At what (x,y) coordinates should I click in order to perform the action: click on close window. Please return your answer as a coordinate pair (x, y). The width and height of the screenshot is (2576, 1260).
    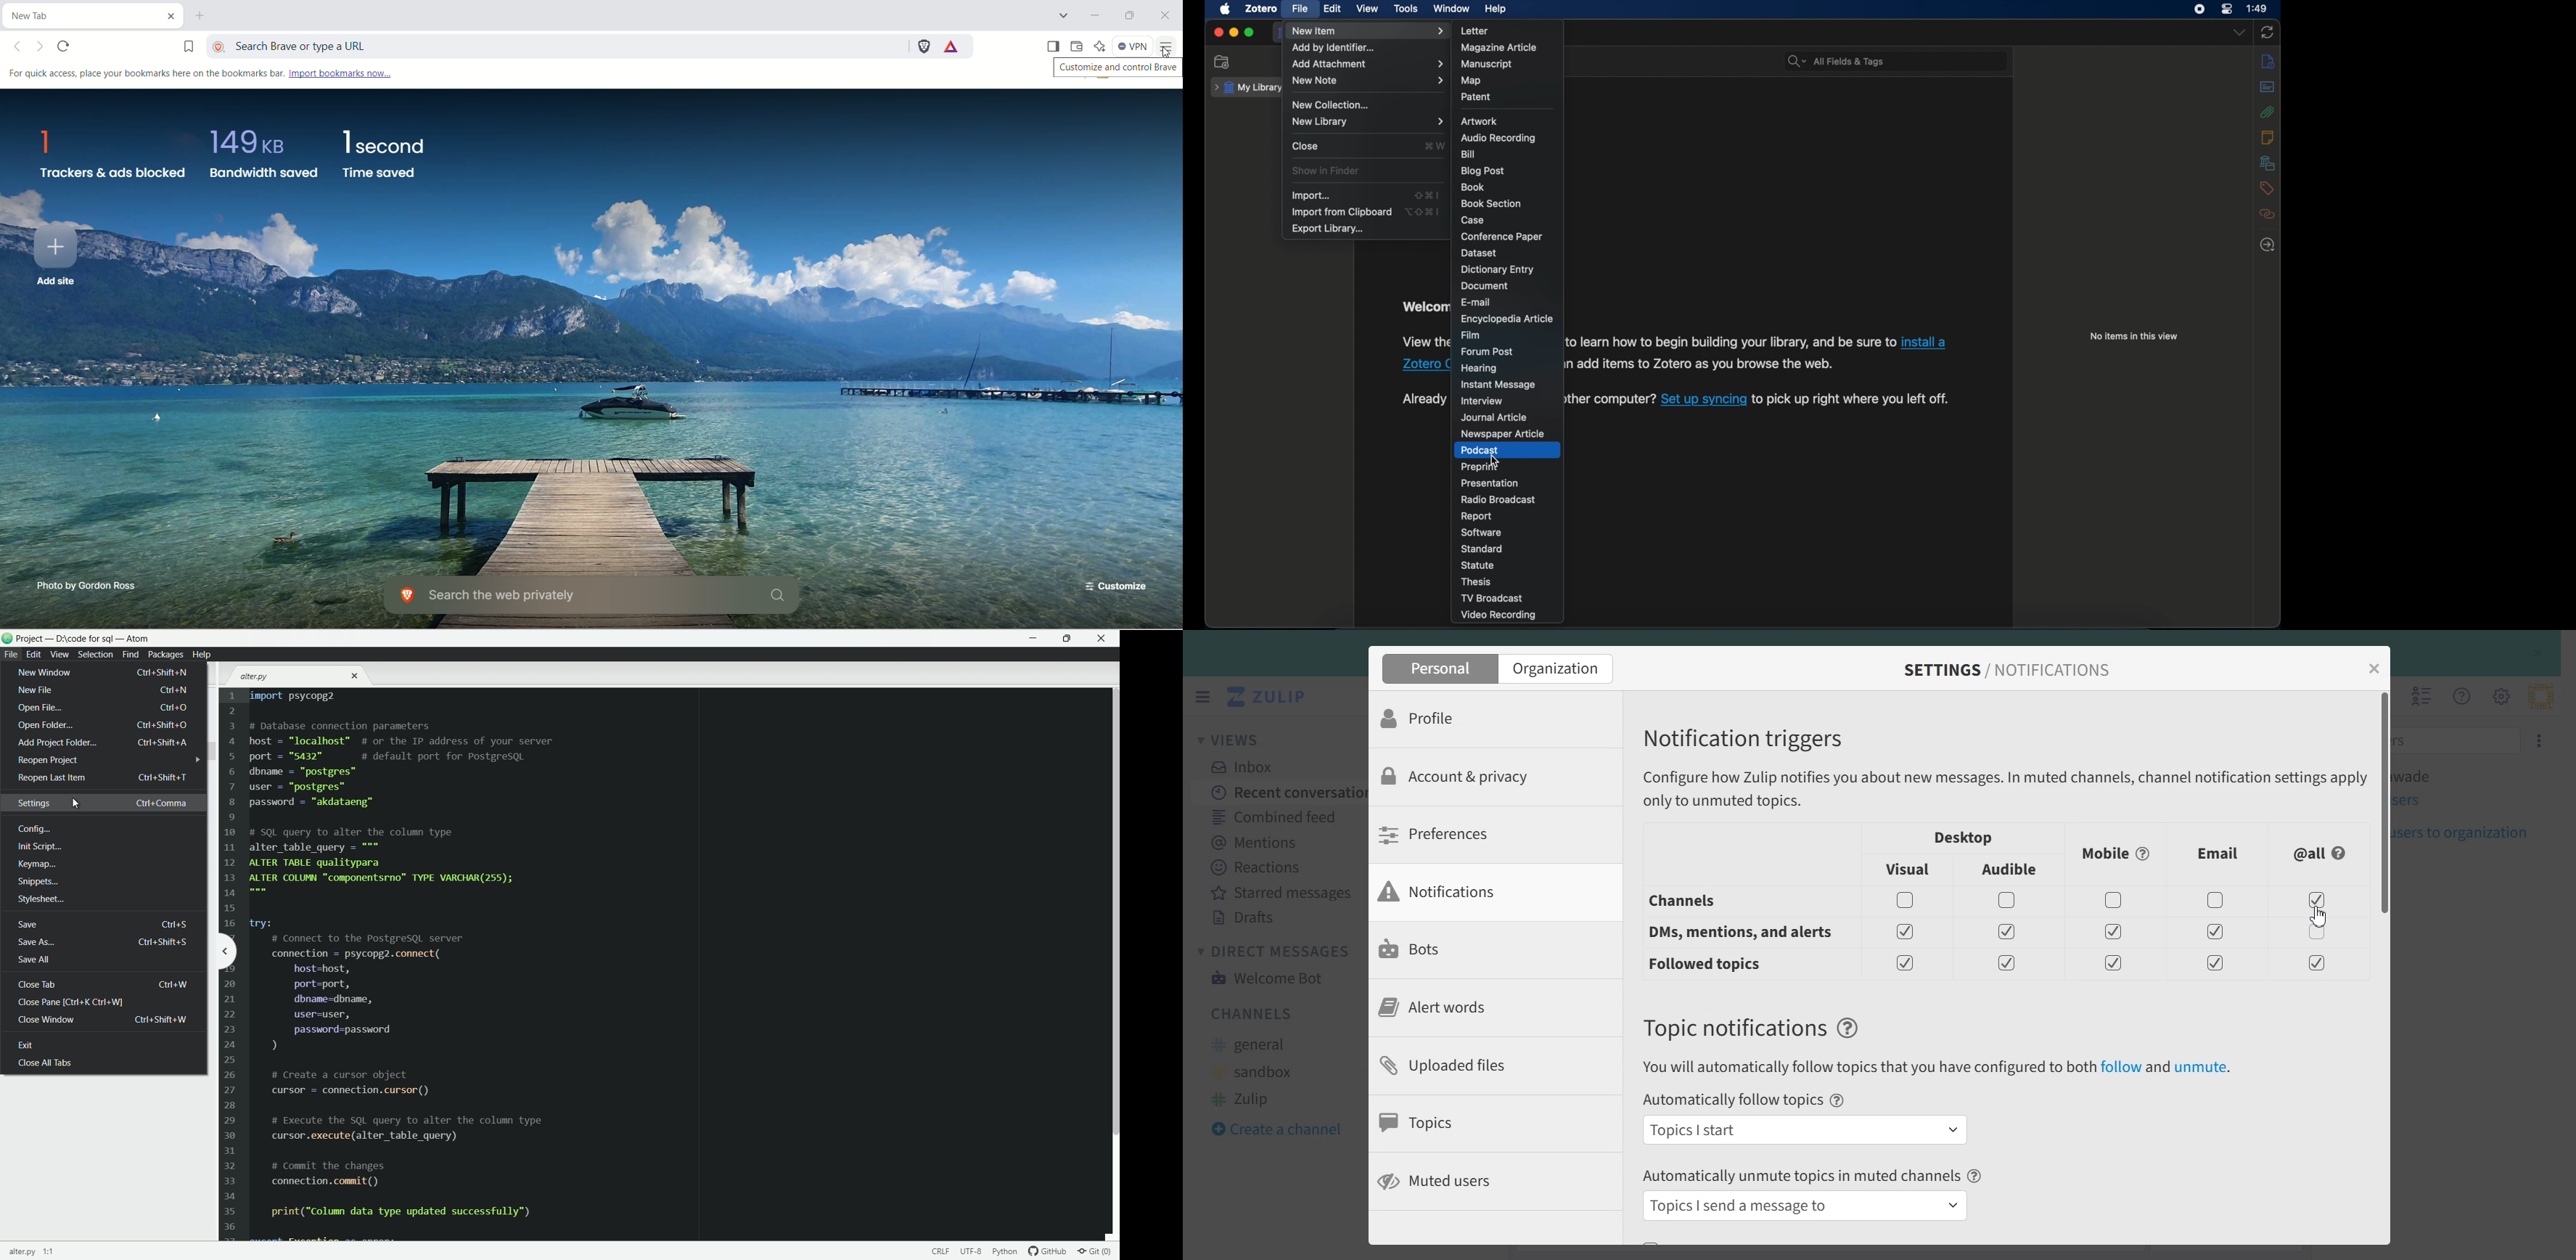
    Looking at the image, I should click on (103, 1020).